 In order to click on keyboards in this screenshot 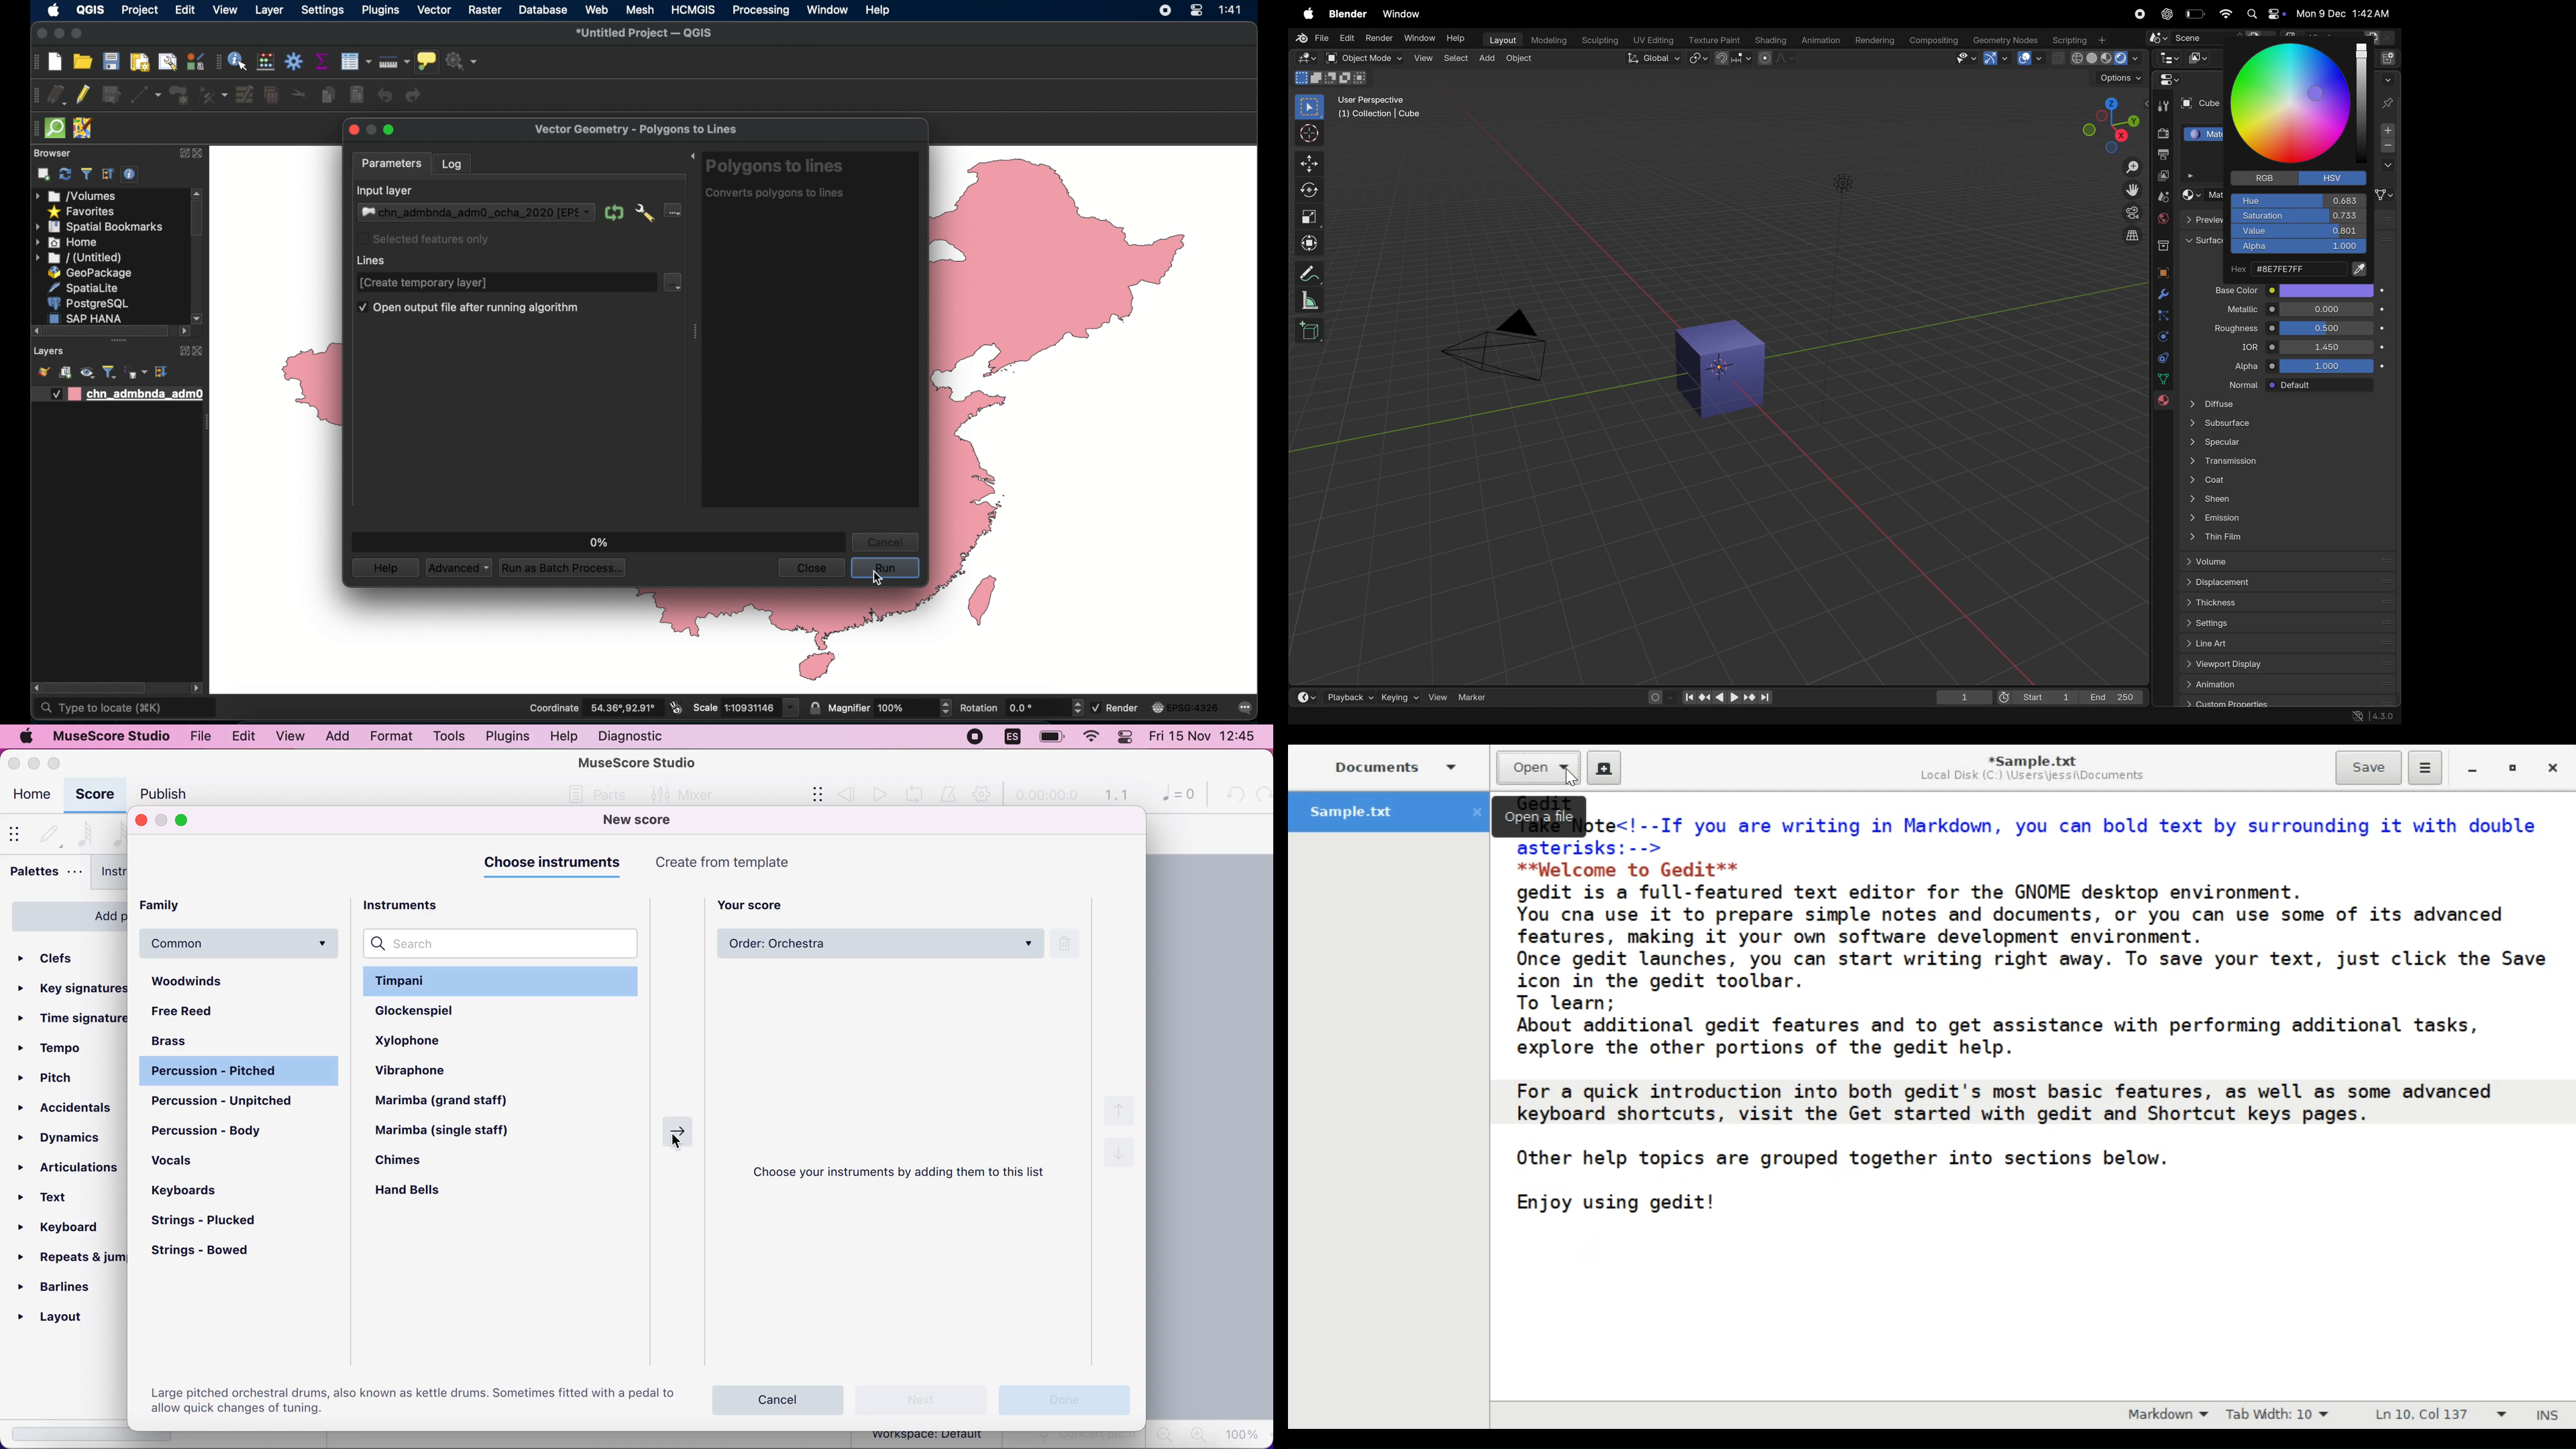, I will do `click(186, 1191)`.